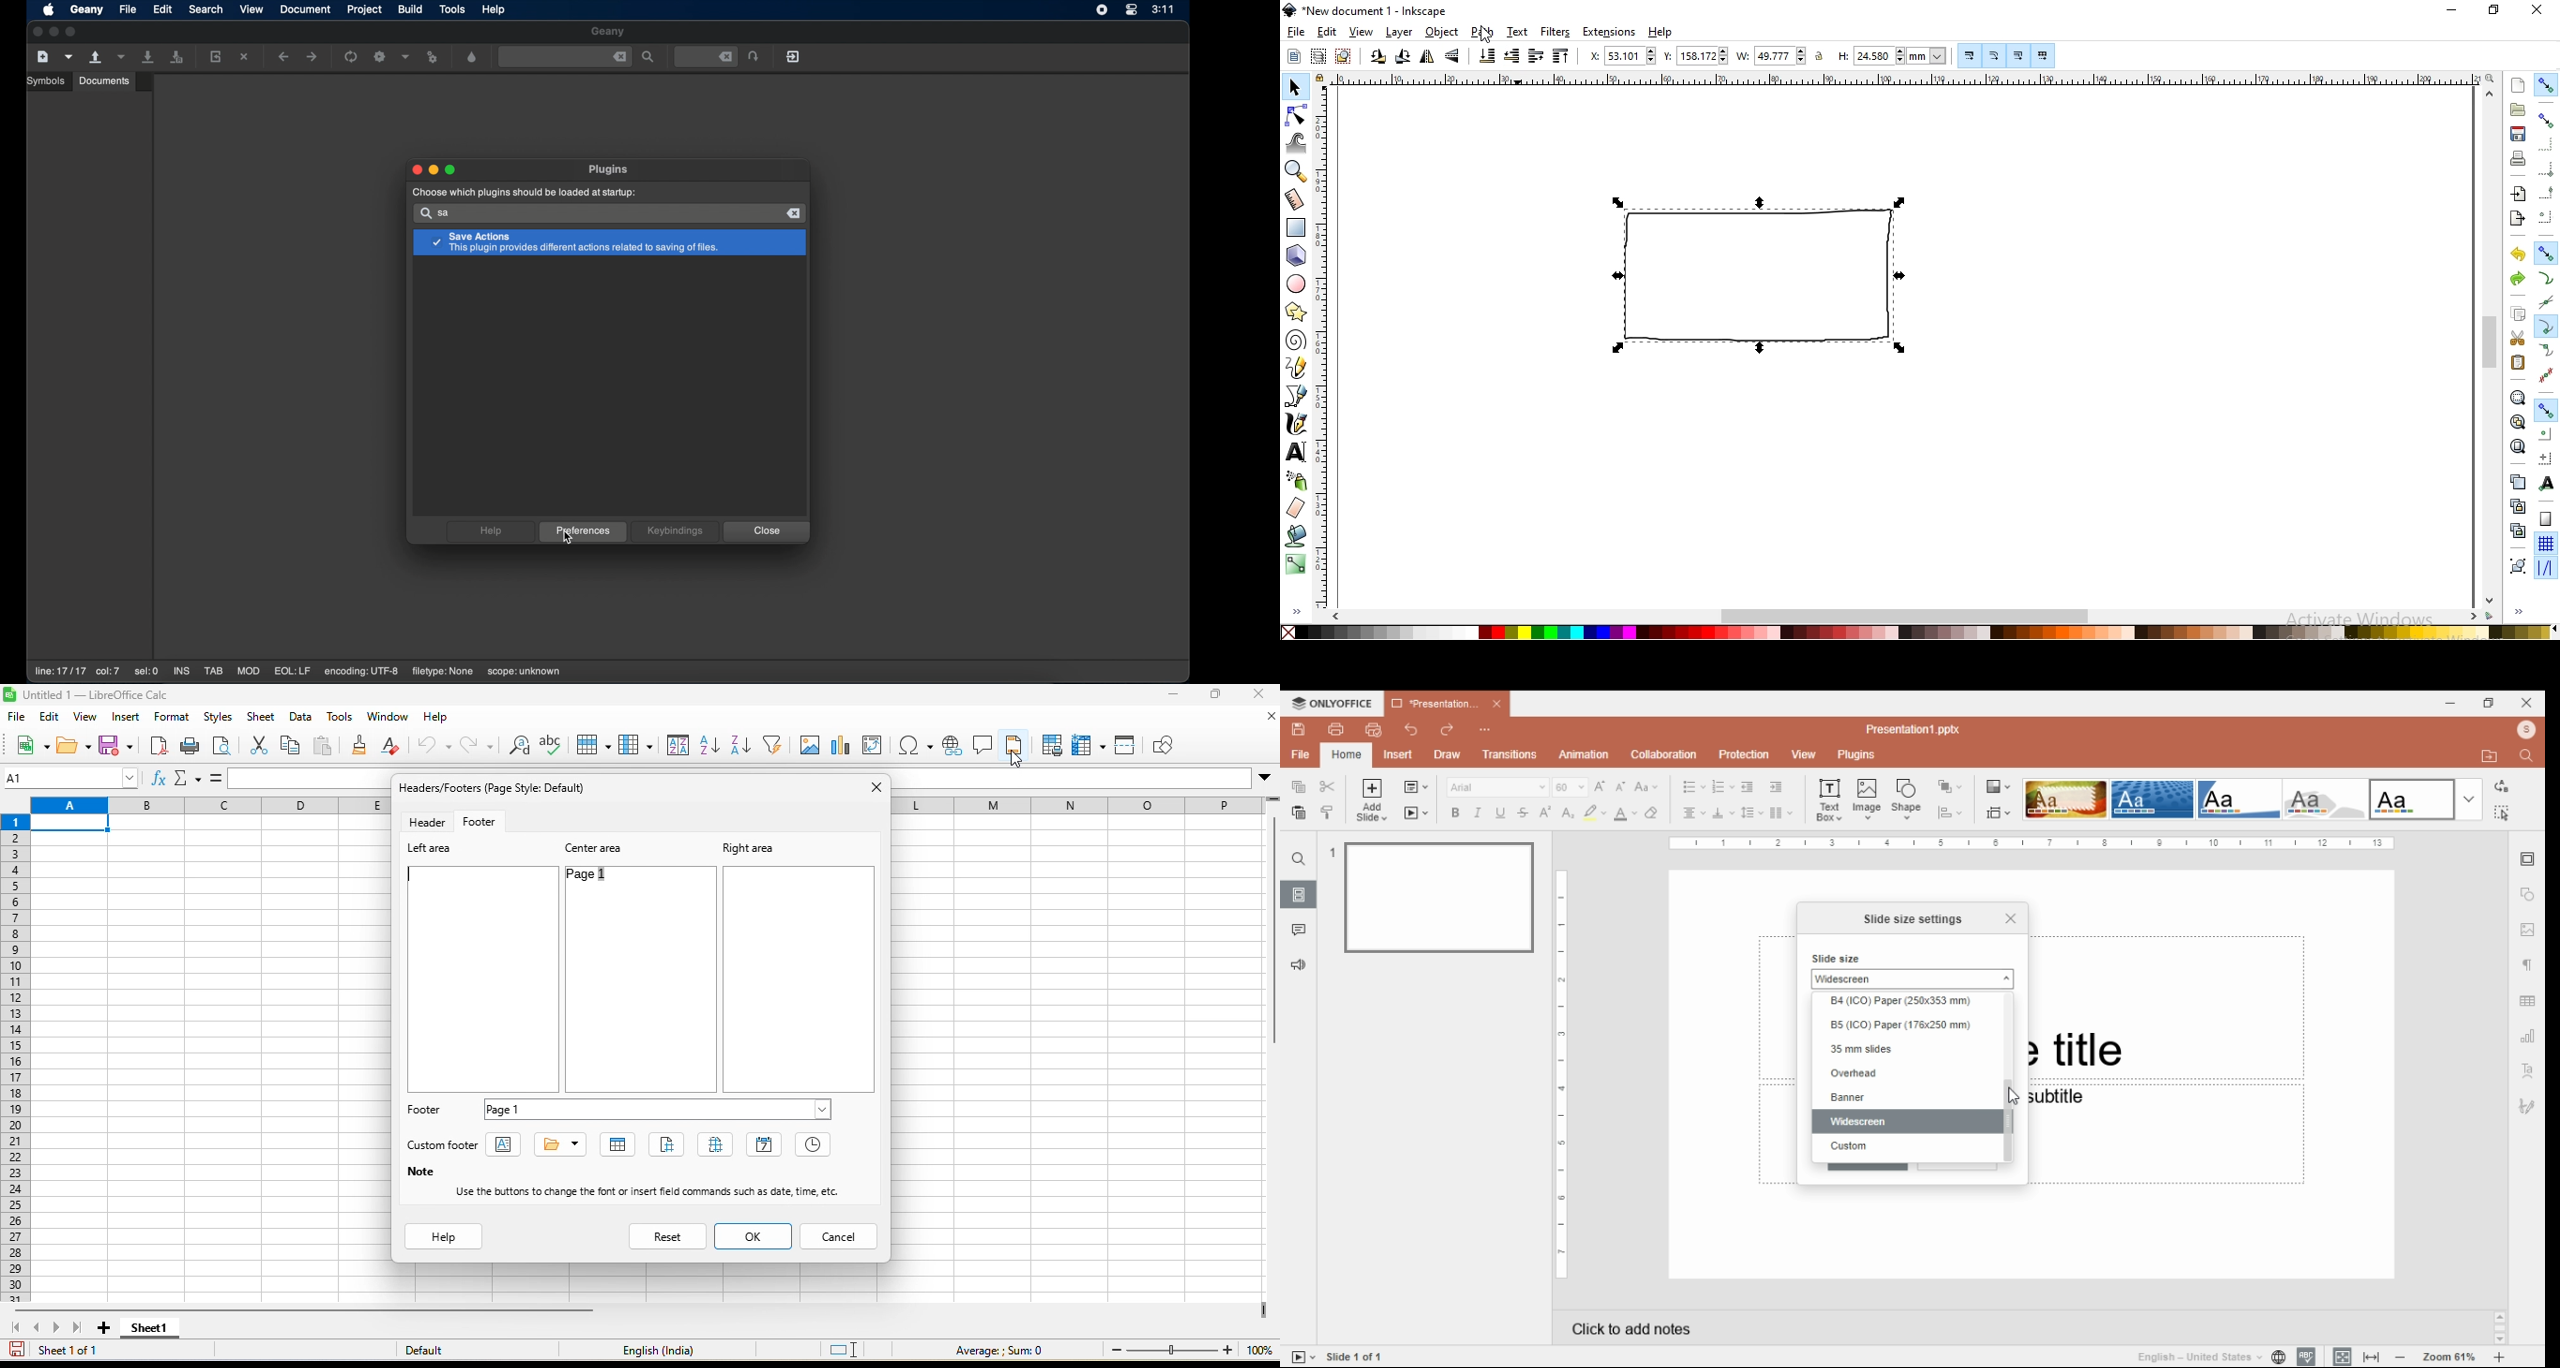 The height and width of the screenshot is (1372, 2576). What do you see at coordinates (1332, 703) in the screenshot?
I see `ONLYOFFICE` at bounding box center [1332, 703].